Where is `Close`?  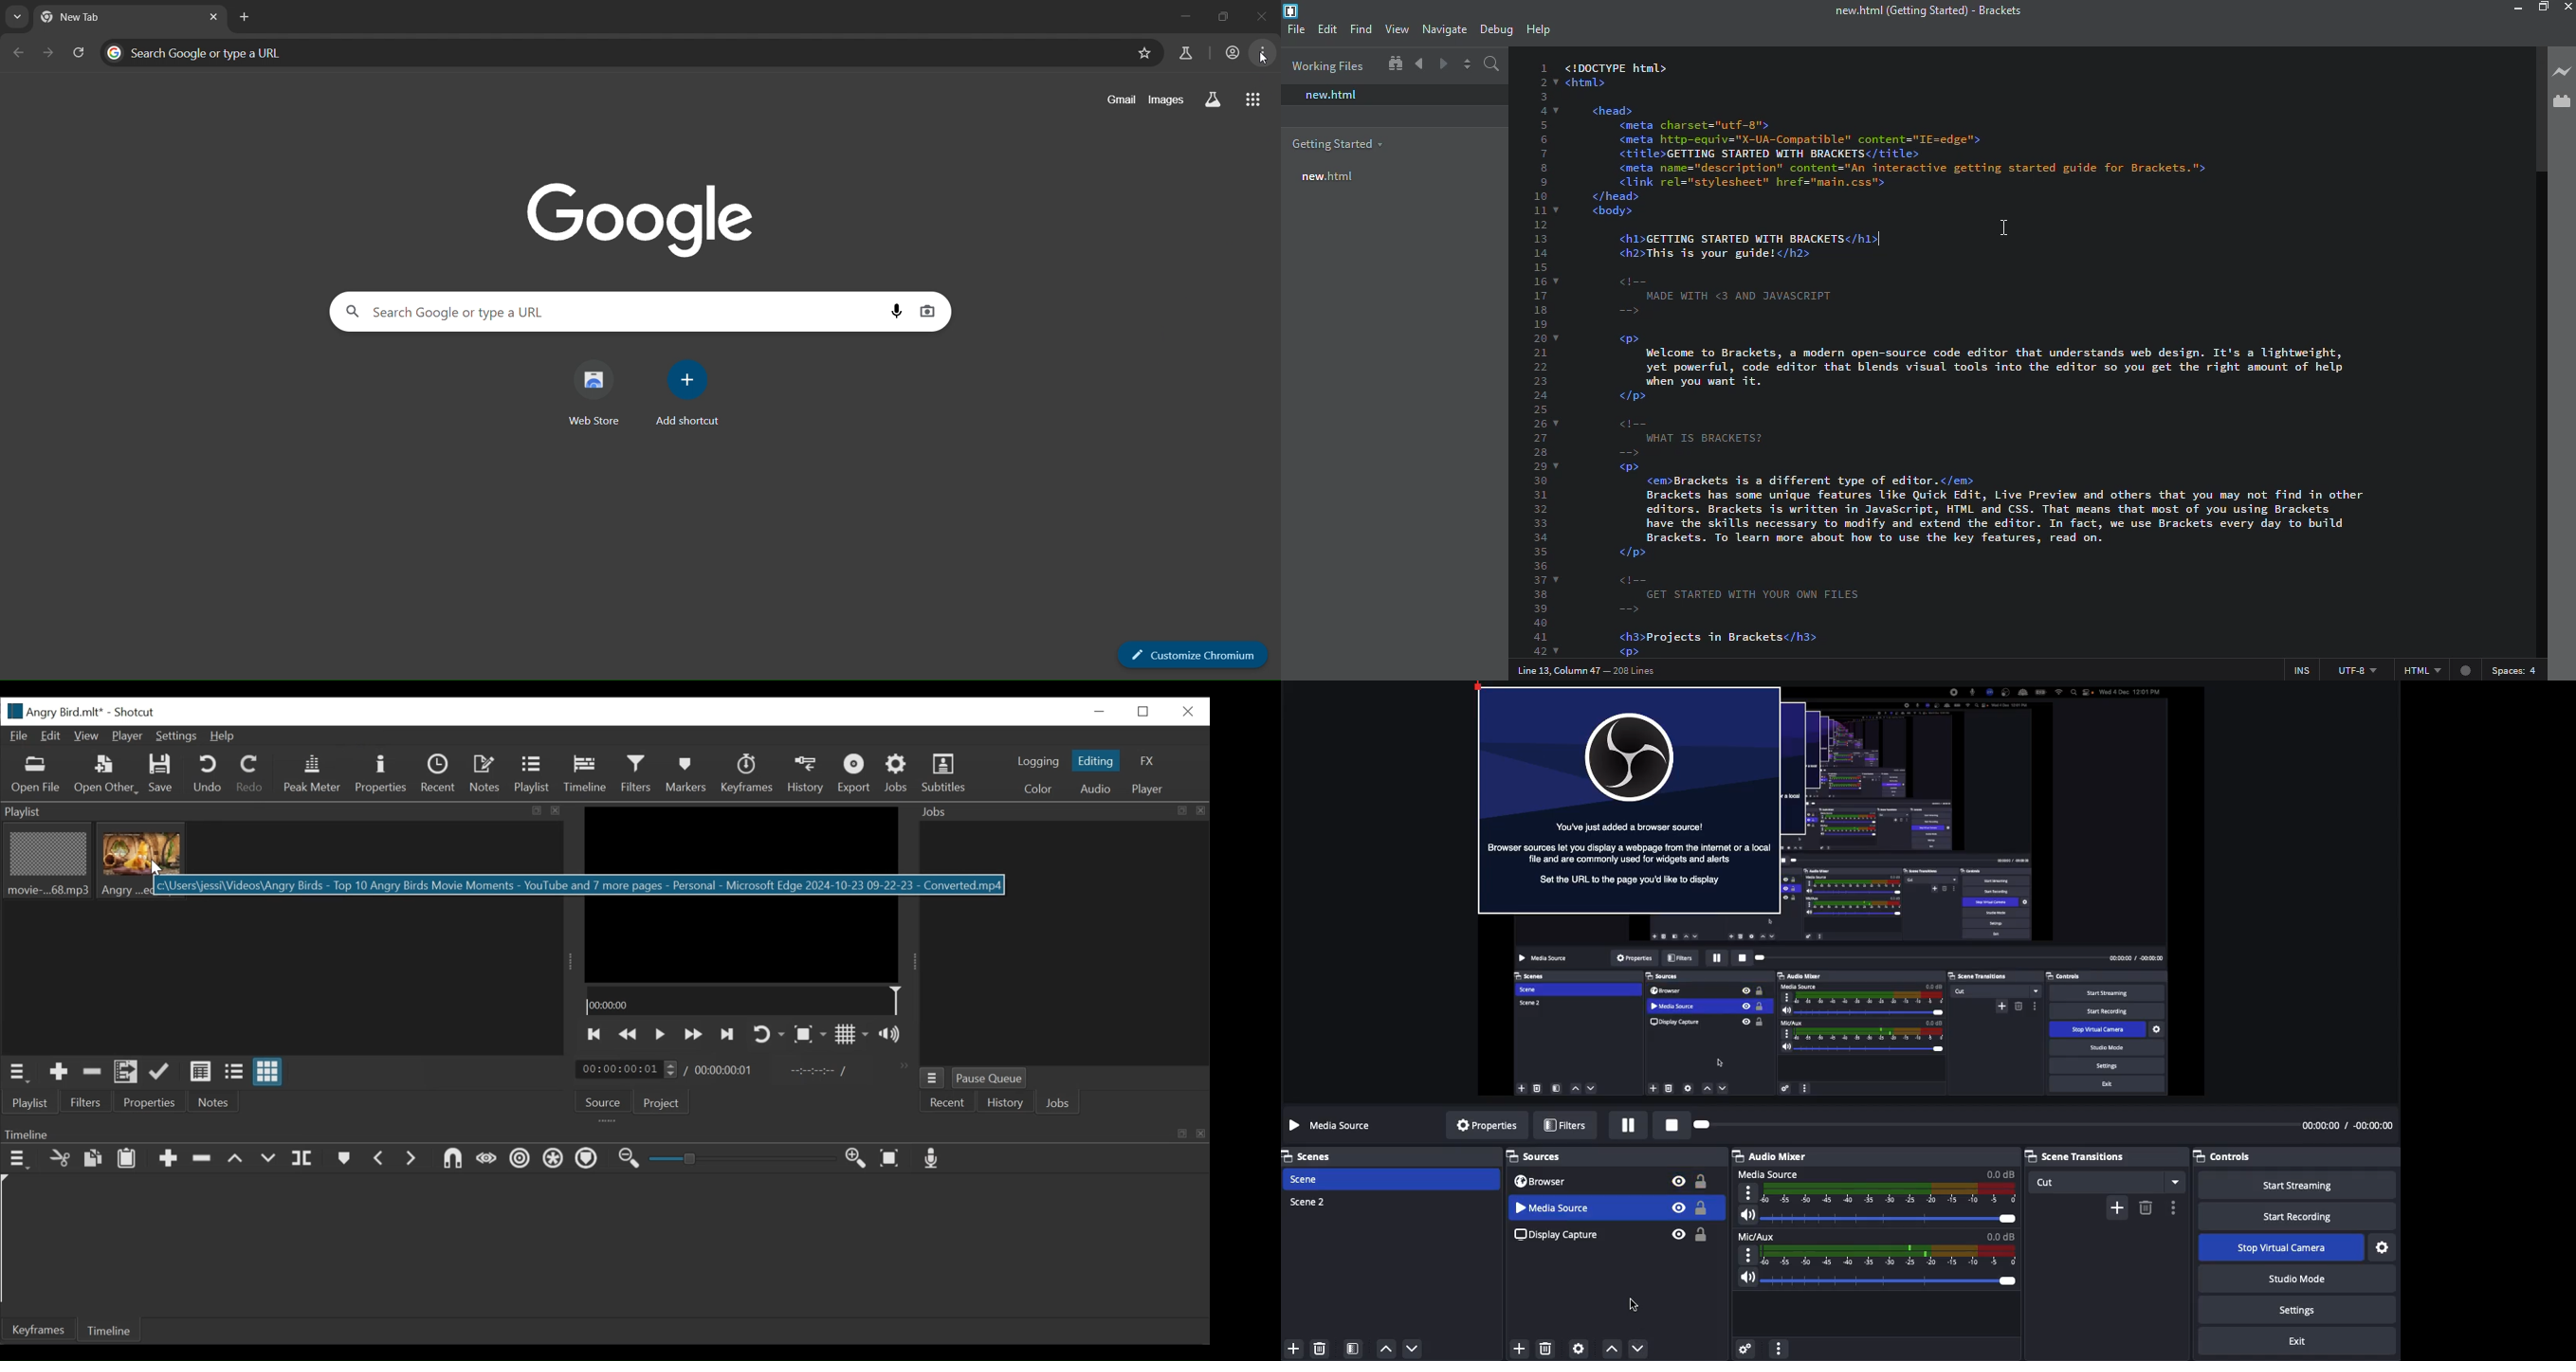 Close is located at coordinates (1185, 711).